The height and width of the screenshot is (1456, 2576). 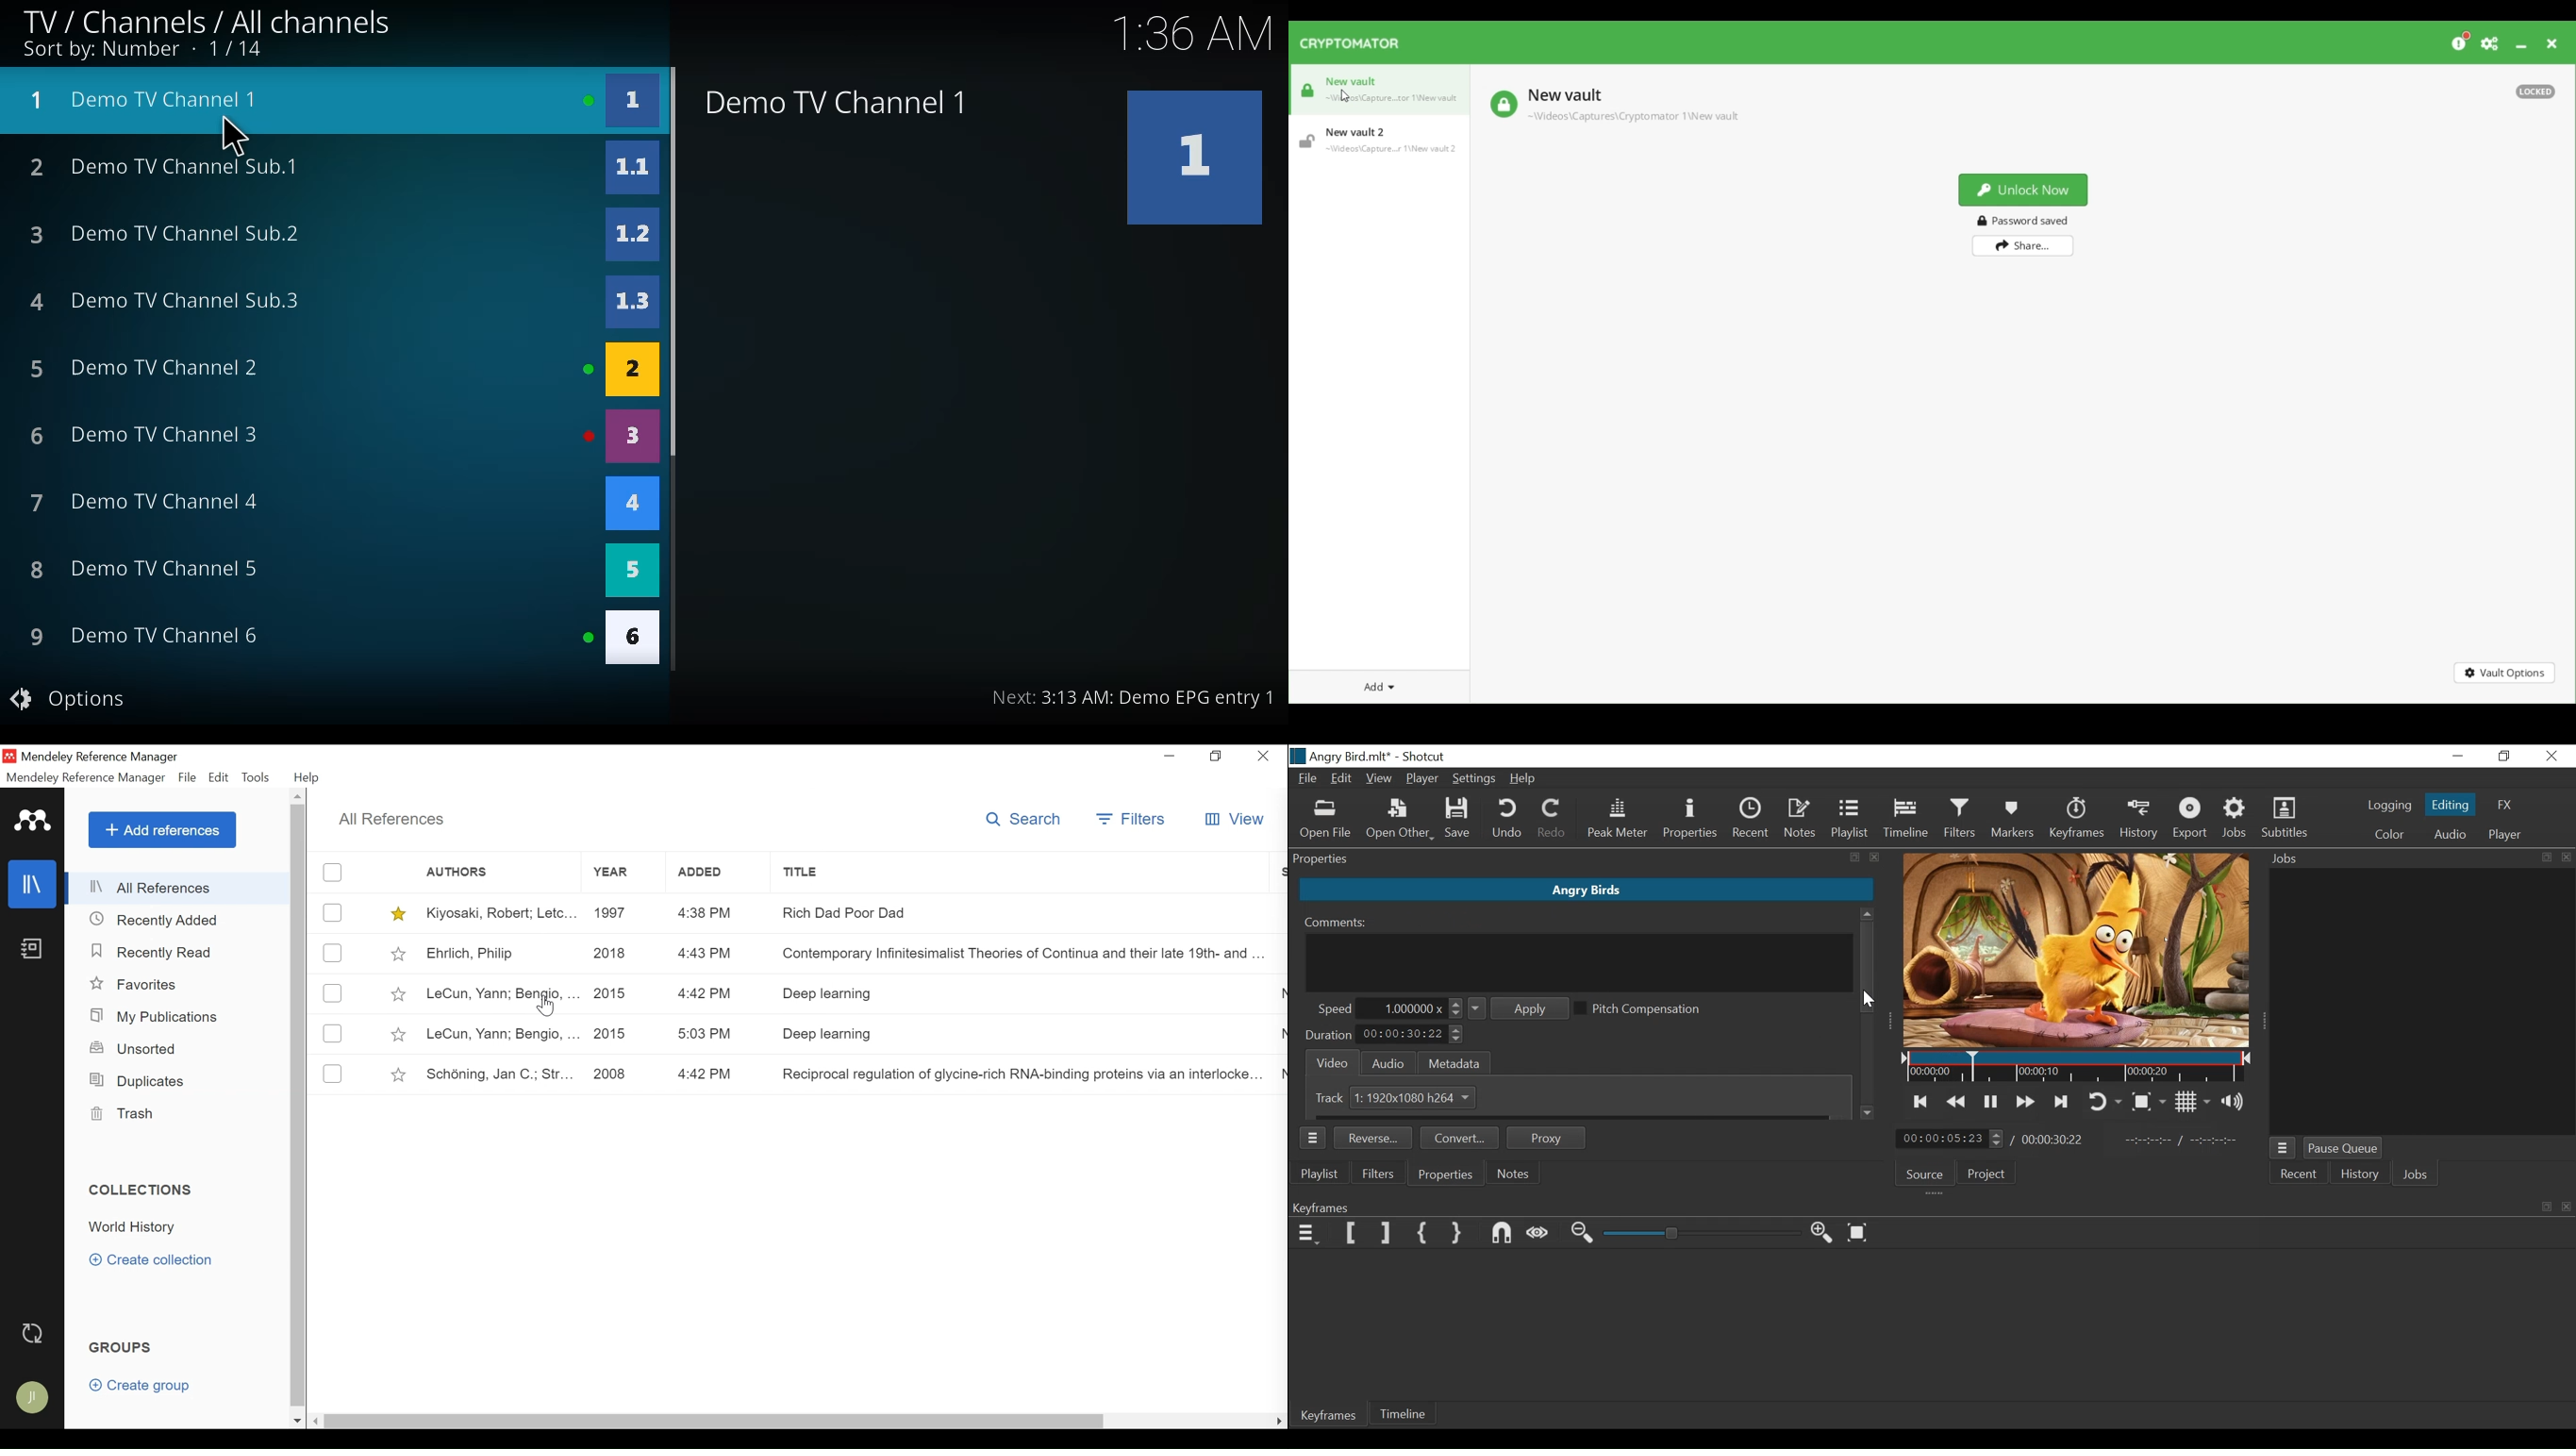 I want to click on scroll bar, so click(x=673, y=259).